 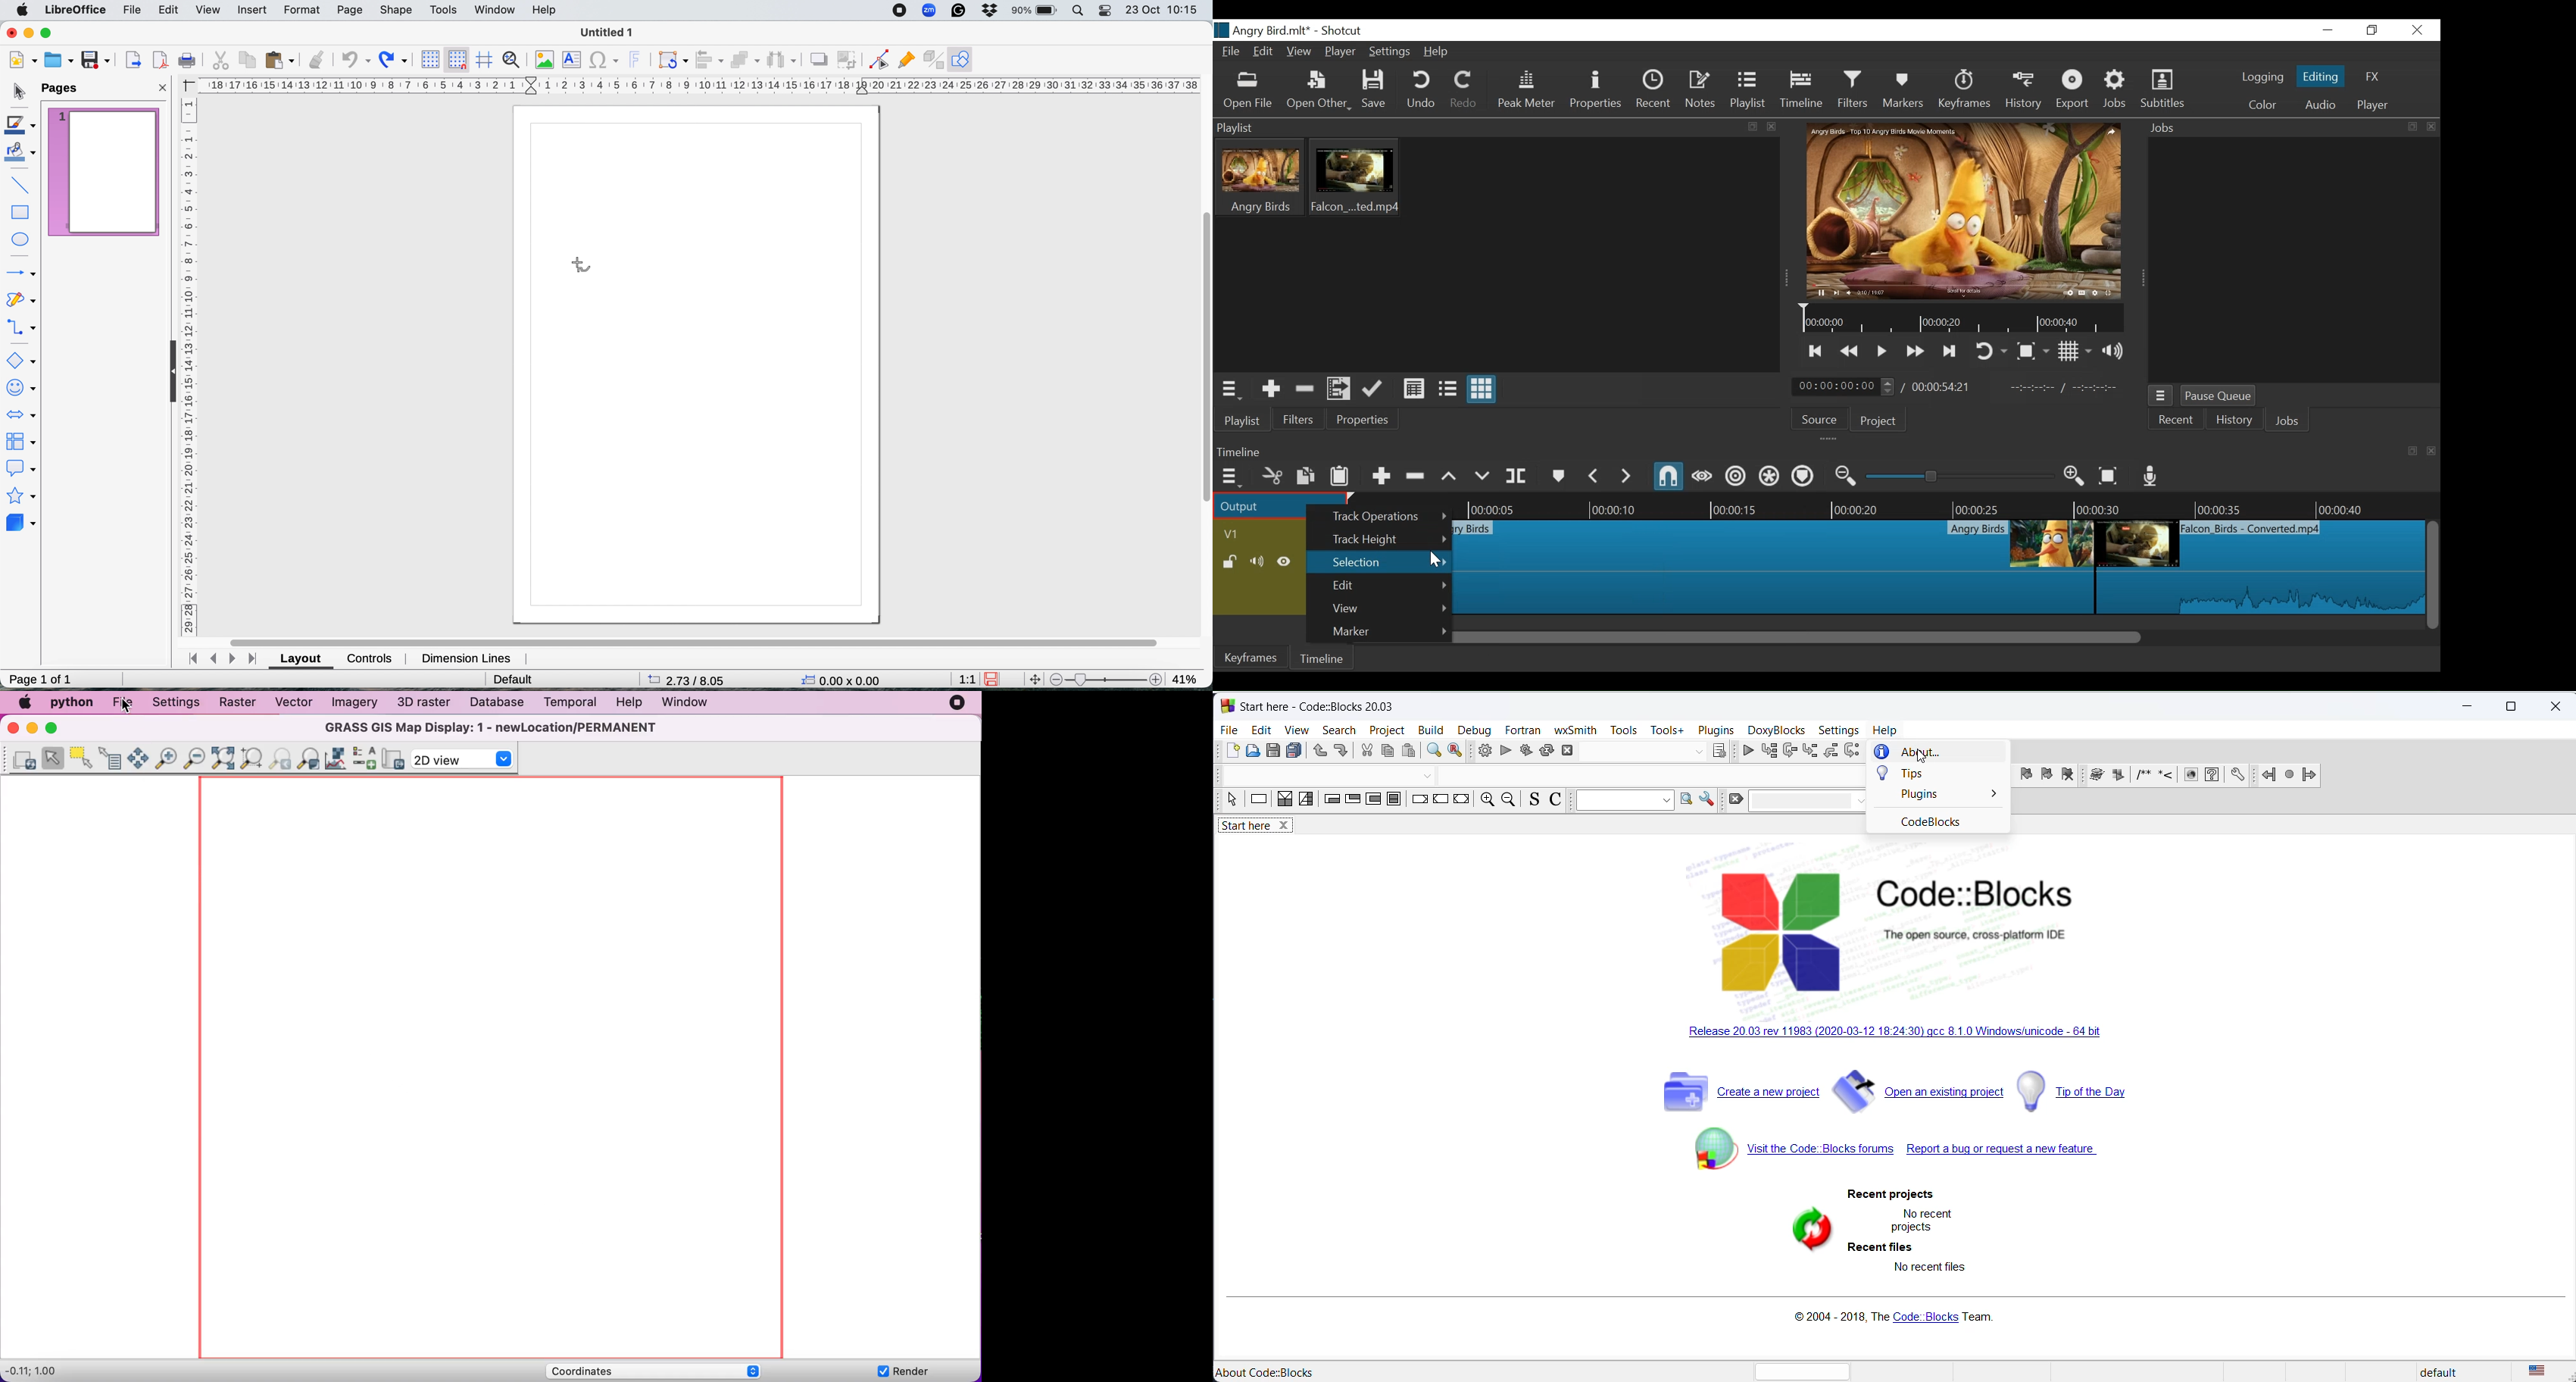 What do you see at coordinates (300, 660) in the screenshot?
I see `layout` at bounding box center [300, 660].